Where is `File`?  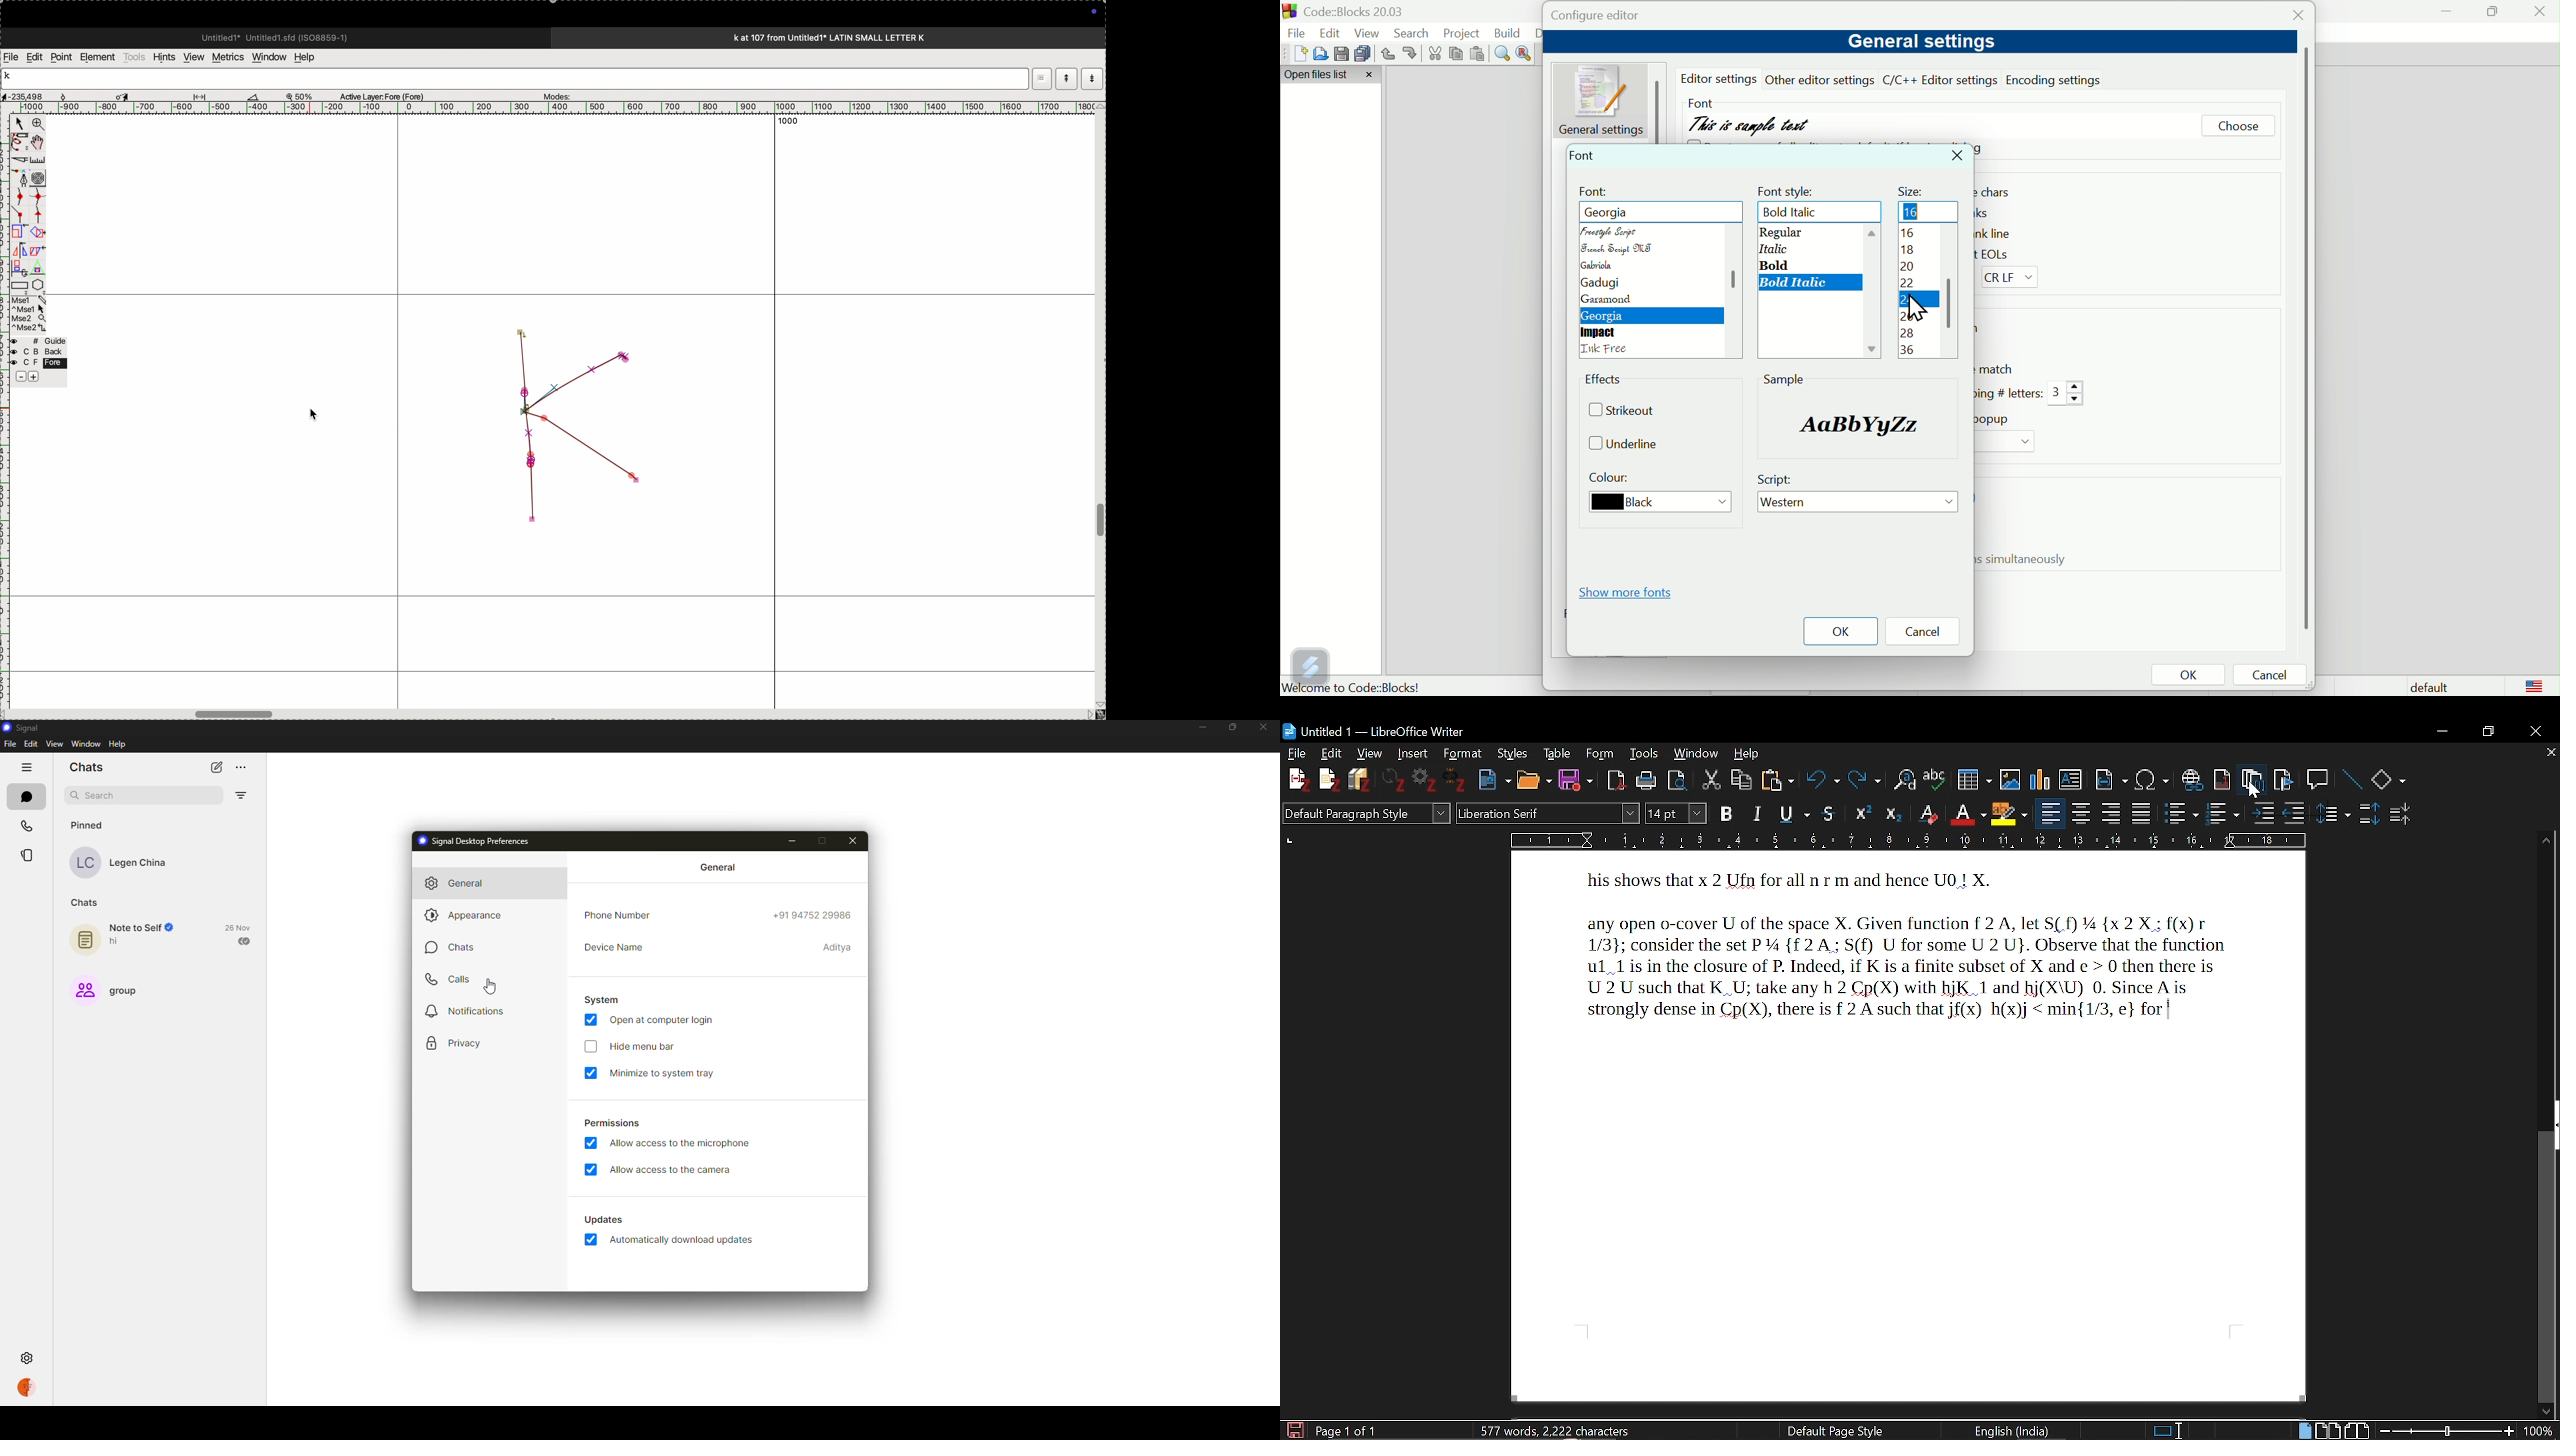
File is located at coordinates (1296, 754).